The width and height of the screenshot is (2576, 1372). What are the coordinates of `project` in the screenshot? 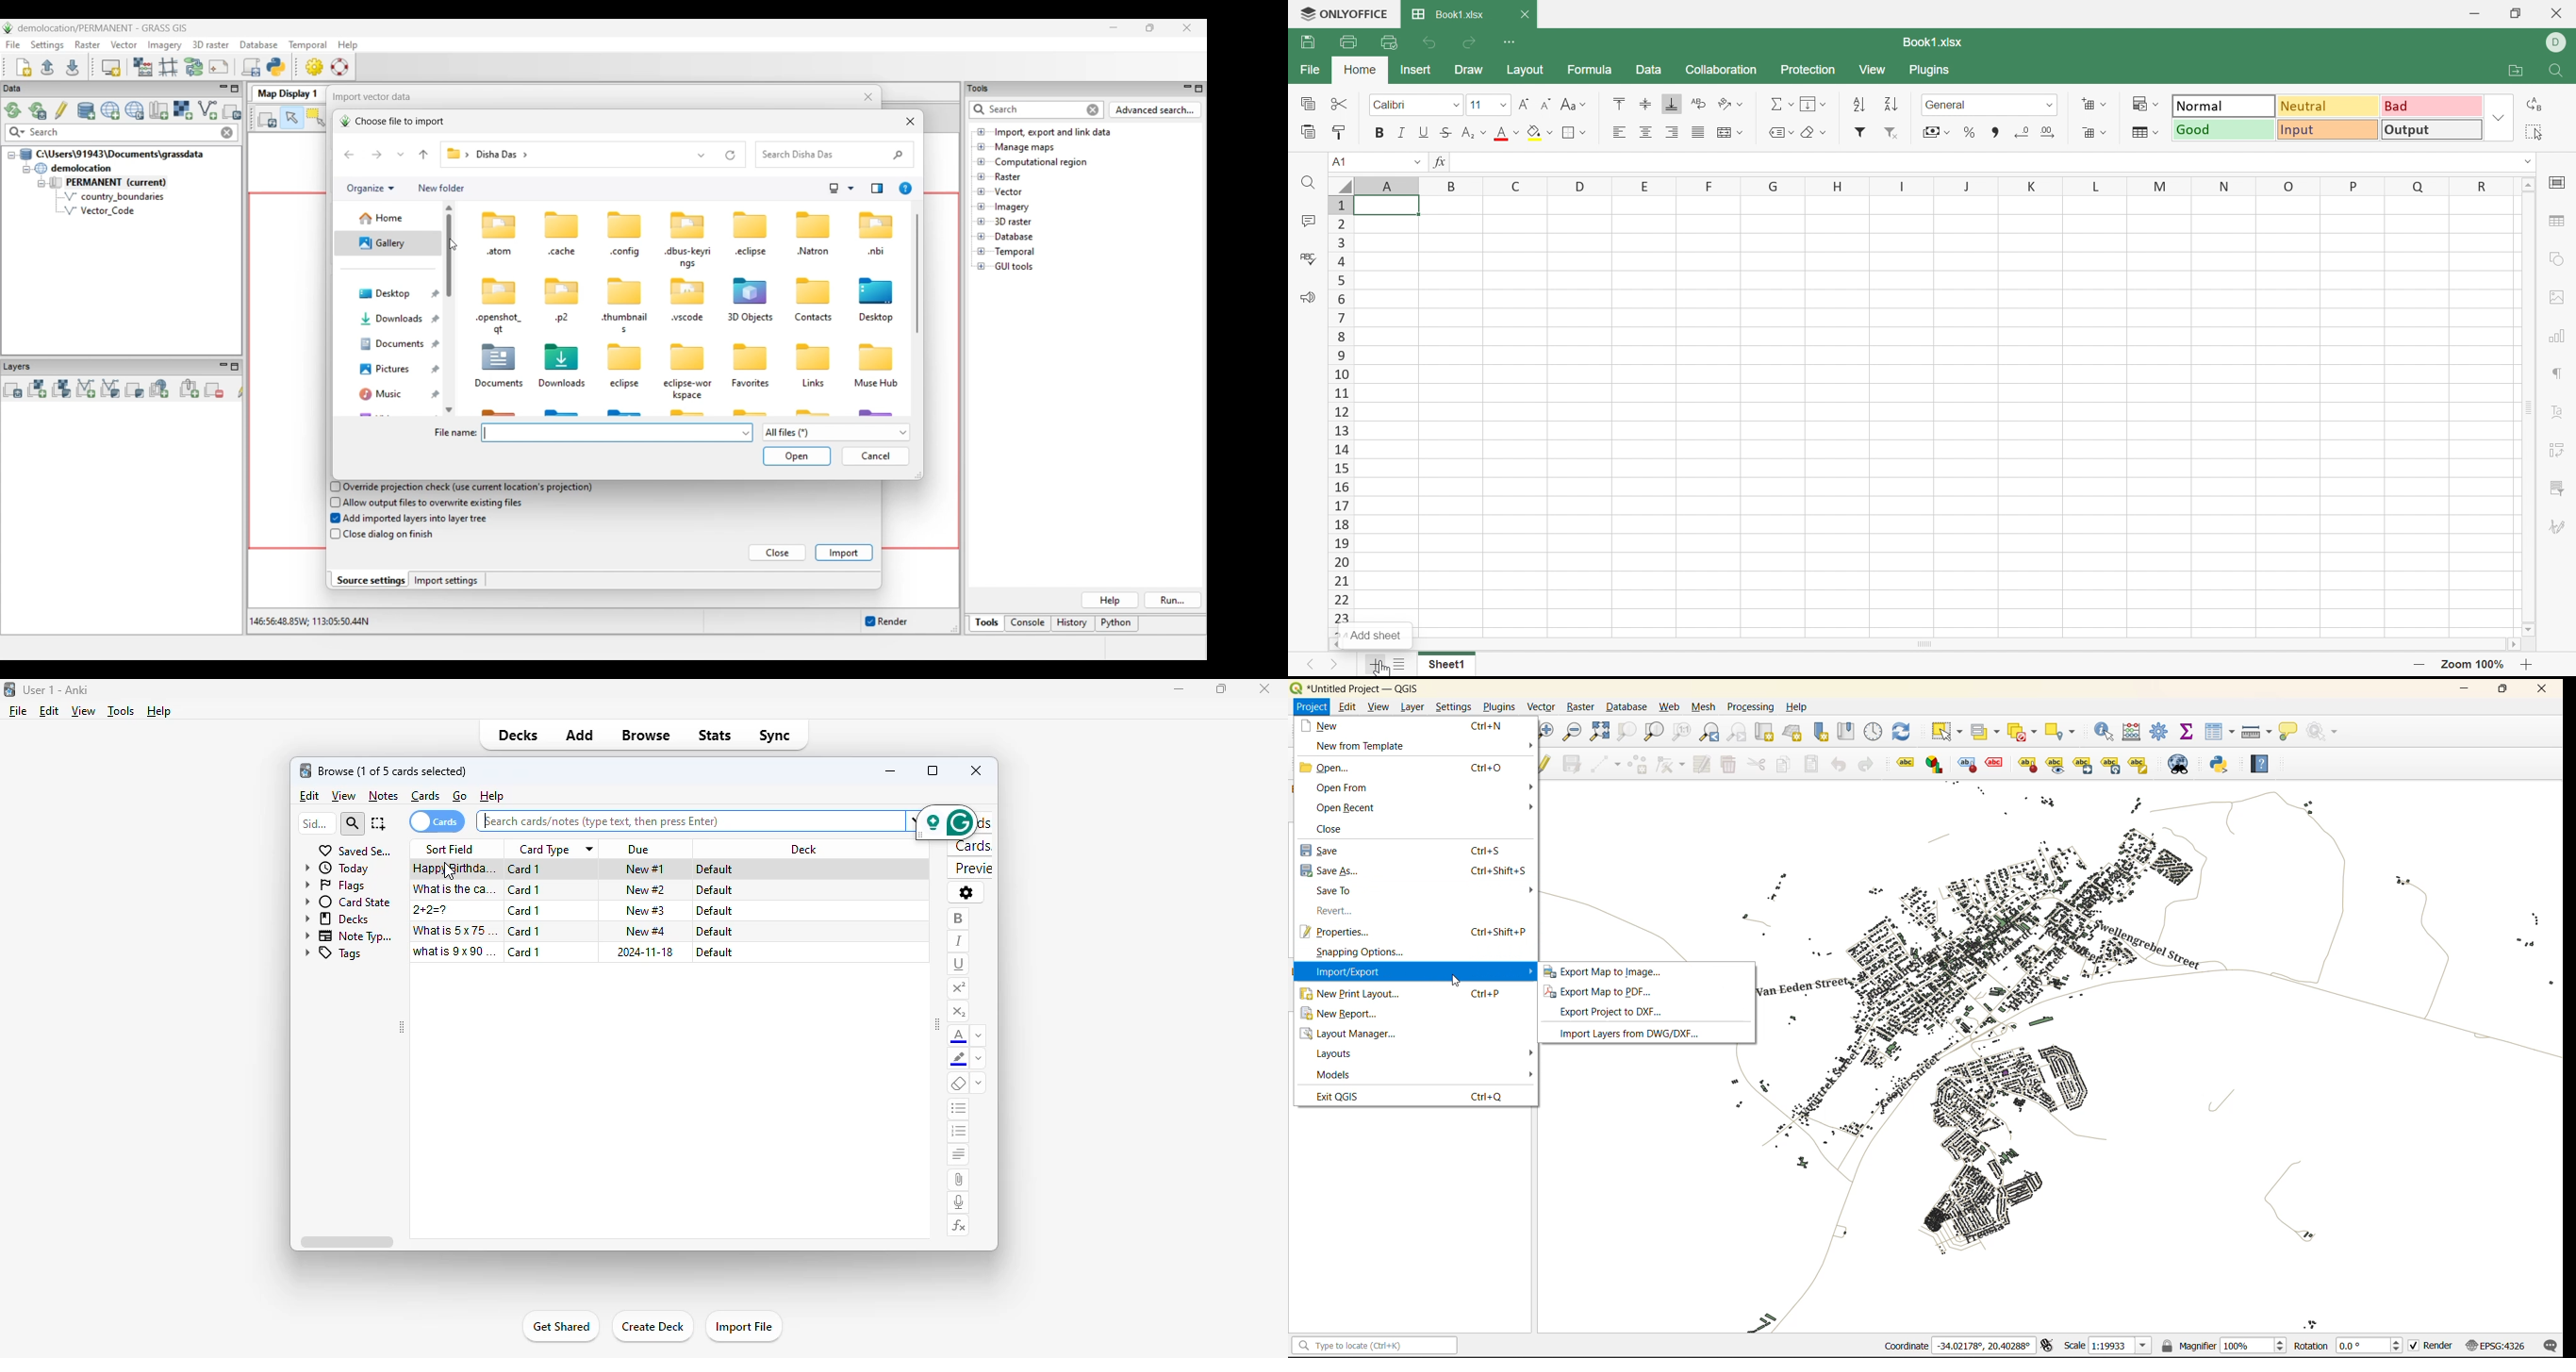 It's located at (1311, 706).